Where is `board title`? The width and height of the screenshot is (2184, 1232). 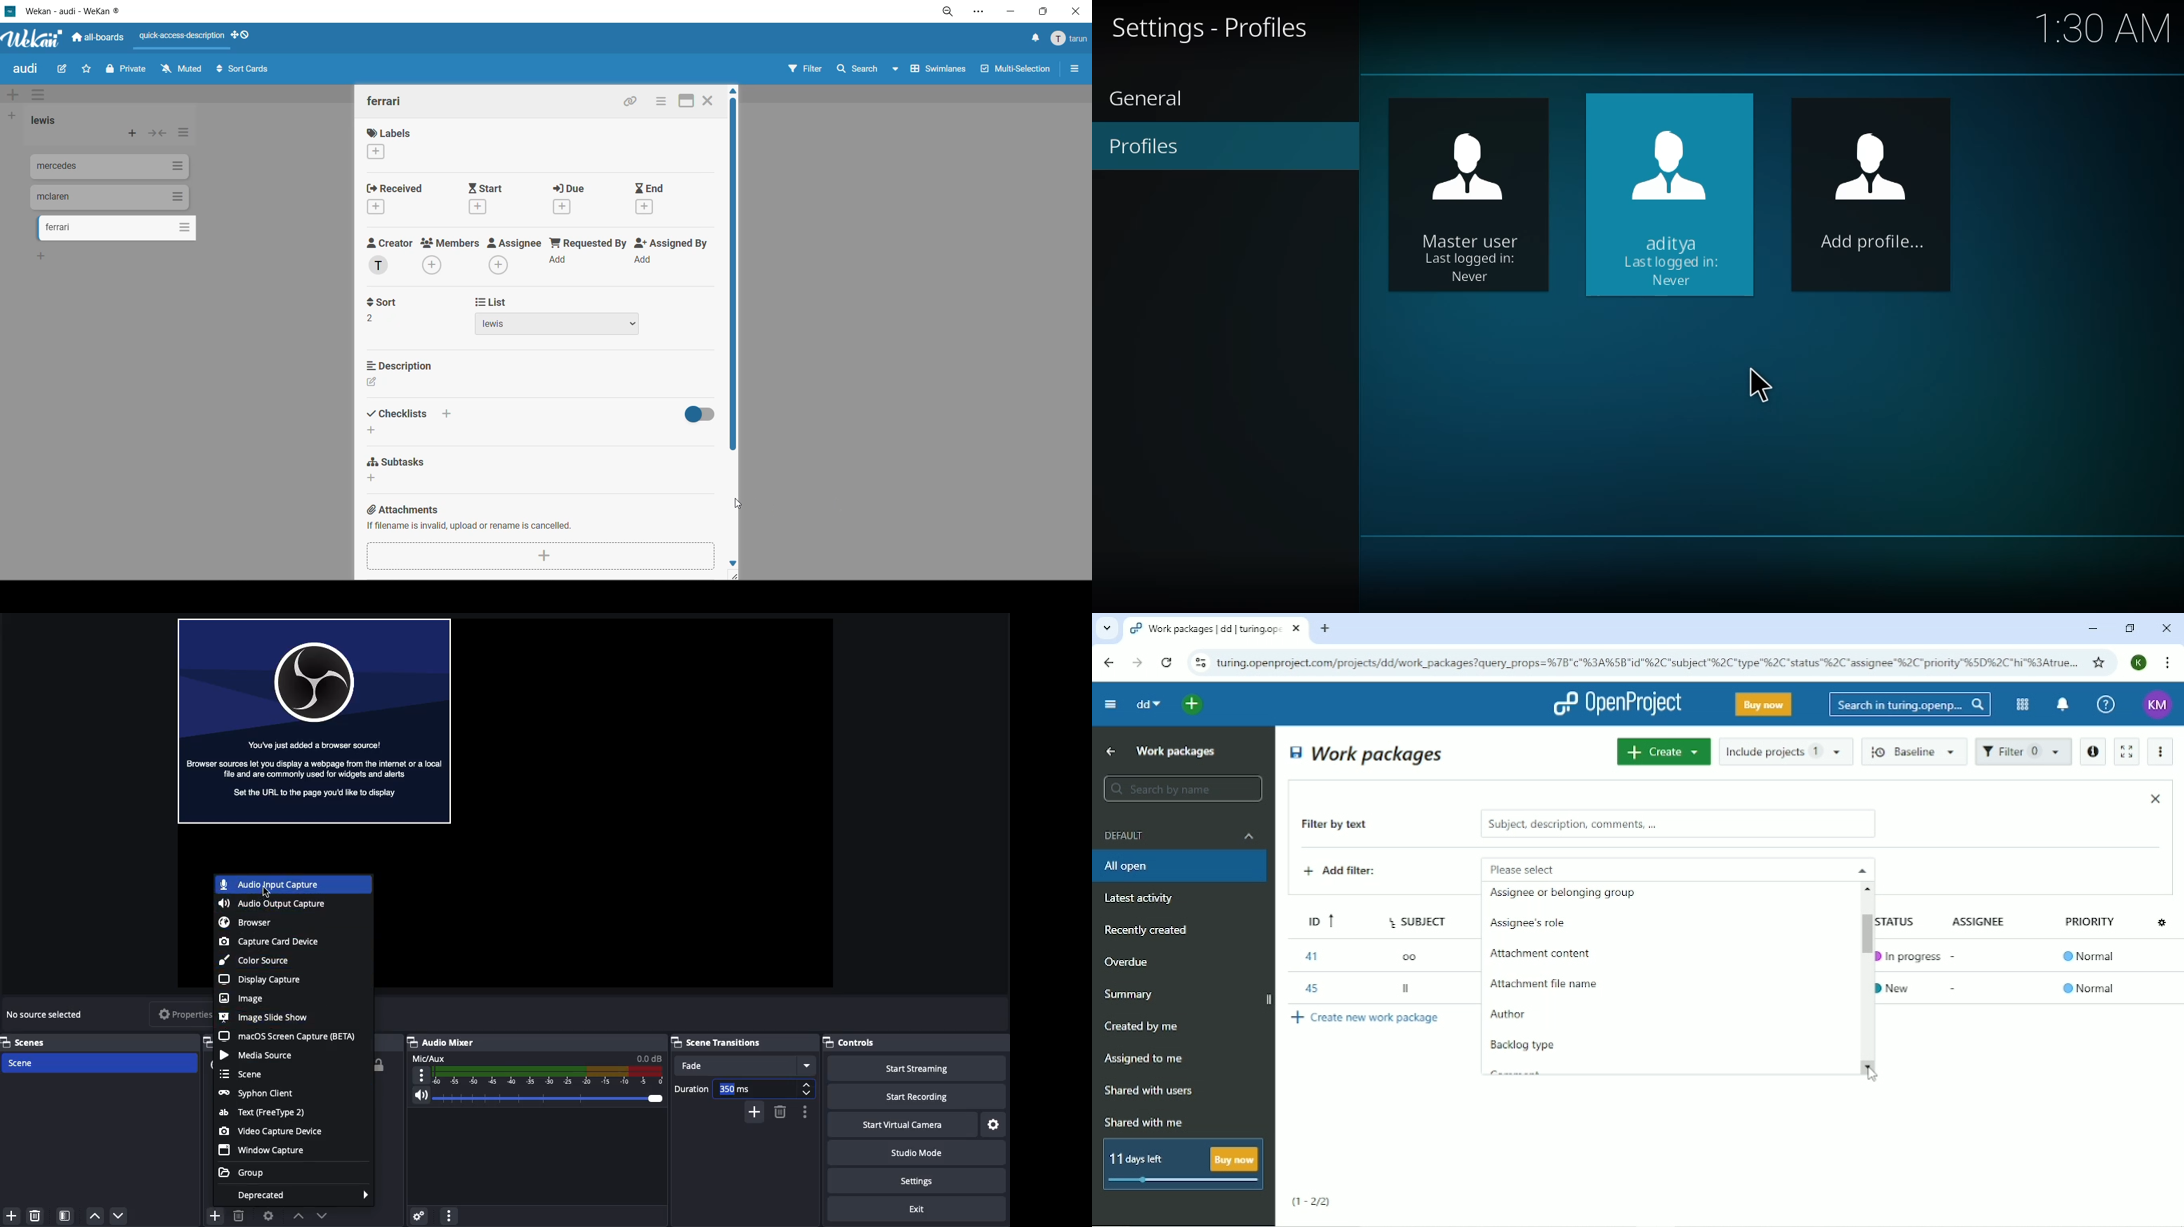 board title is located at coordinates (23, 69).